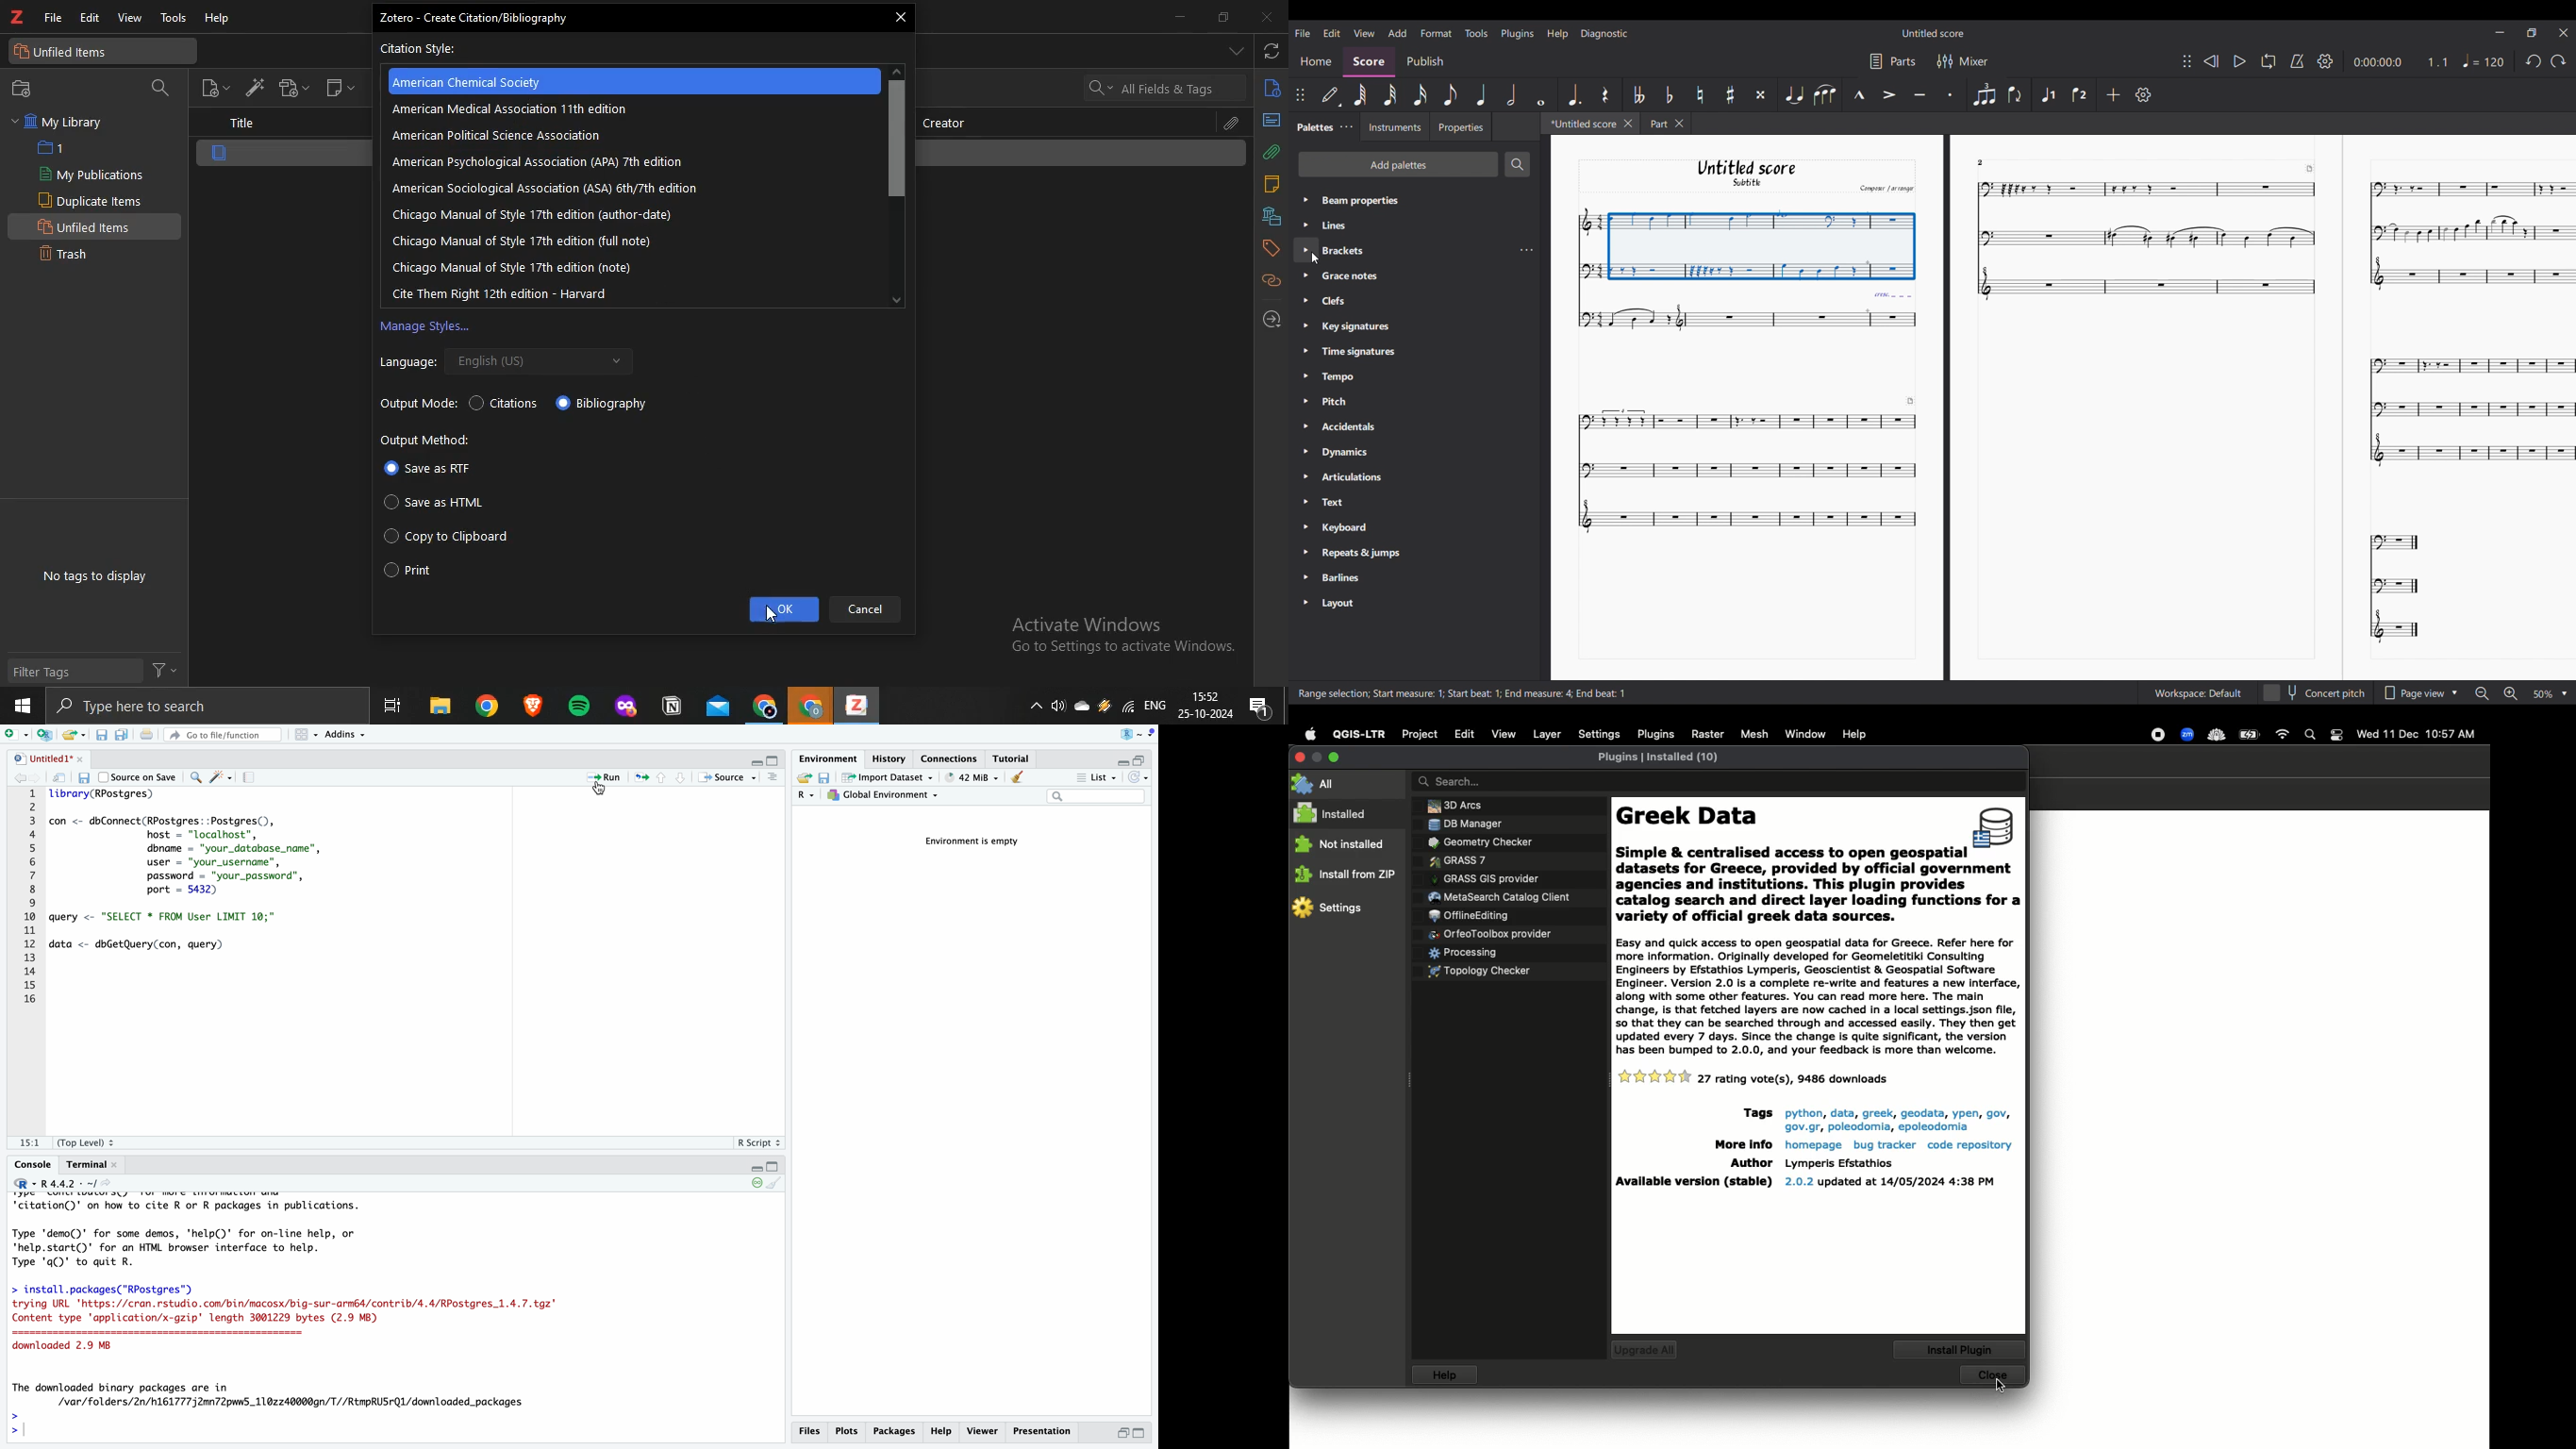  I want to click on Close, so click(1629, 123).